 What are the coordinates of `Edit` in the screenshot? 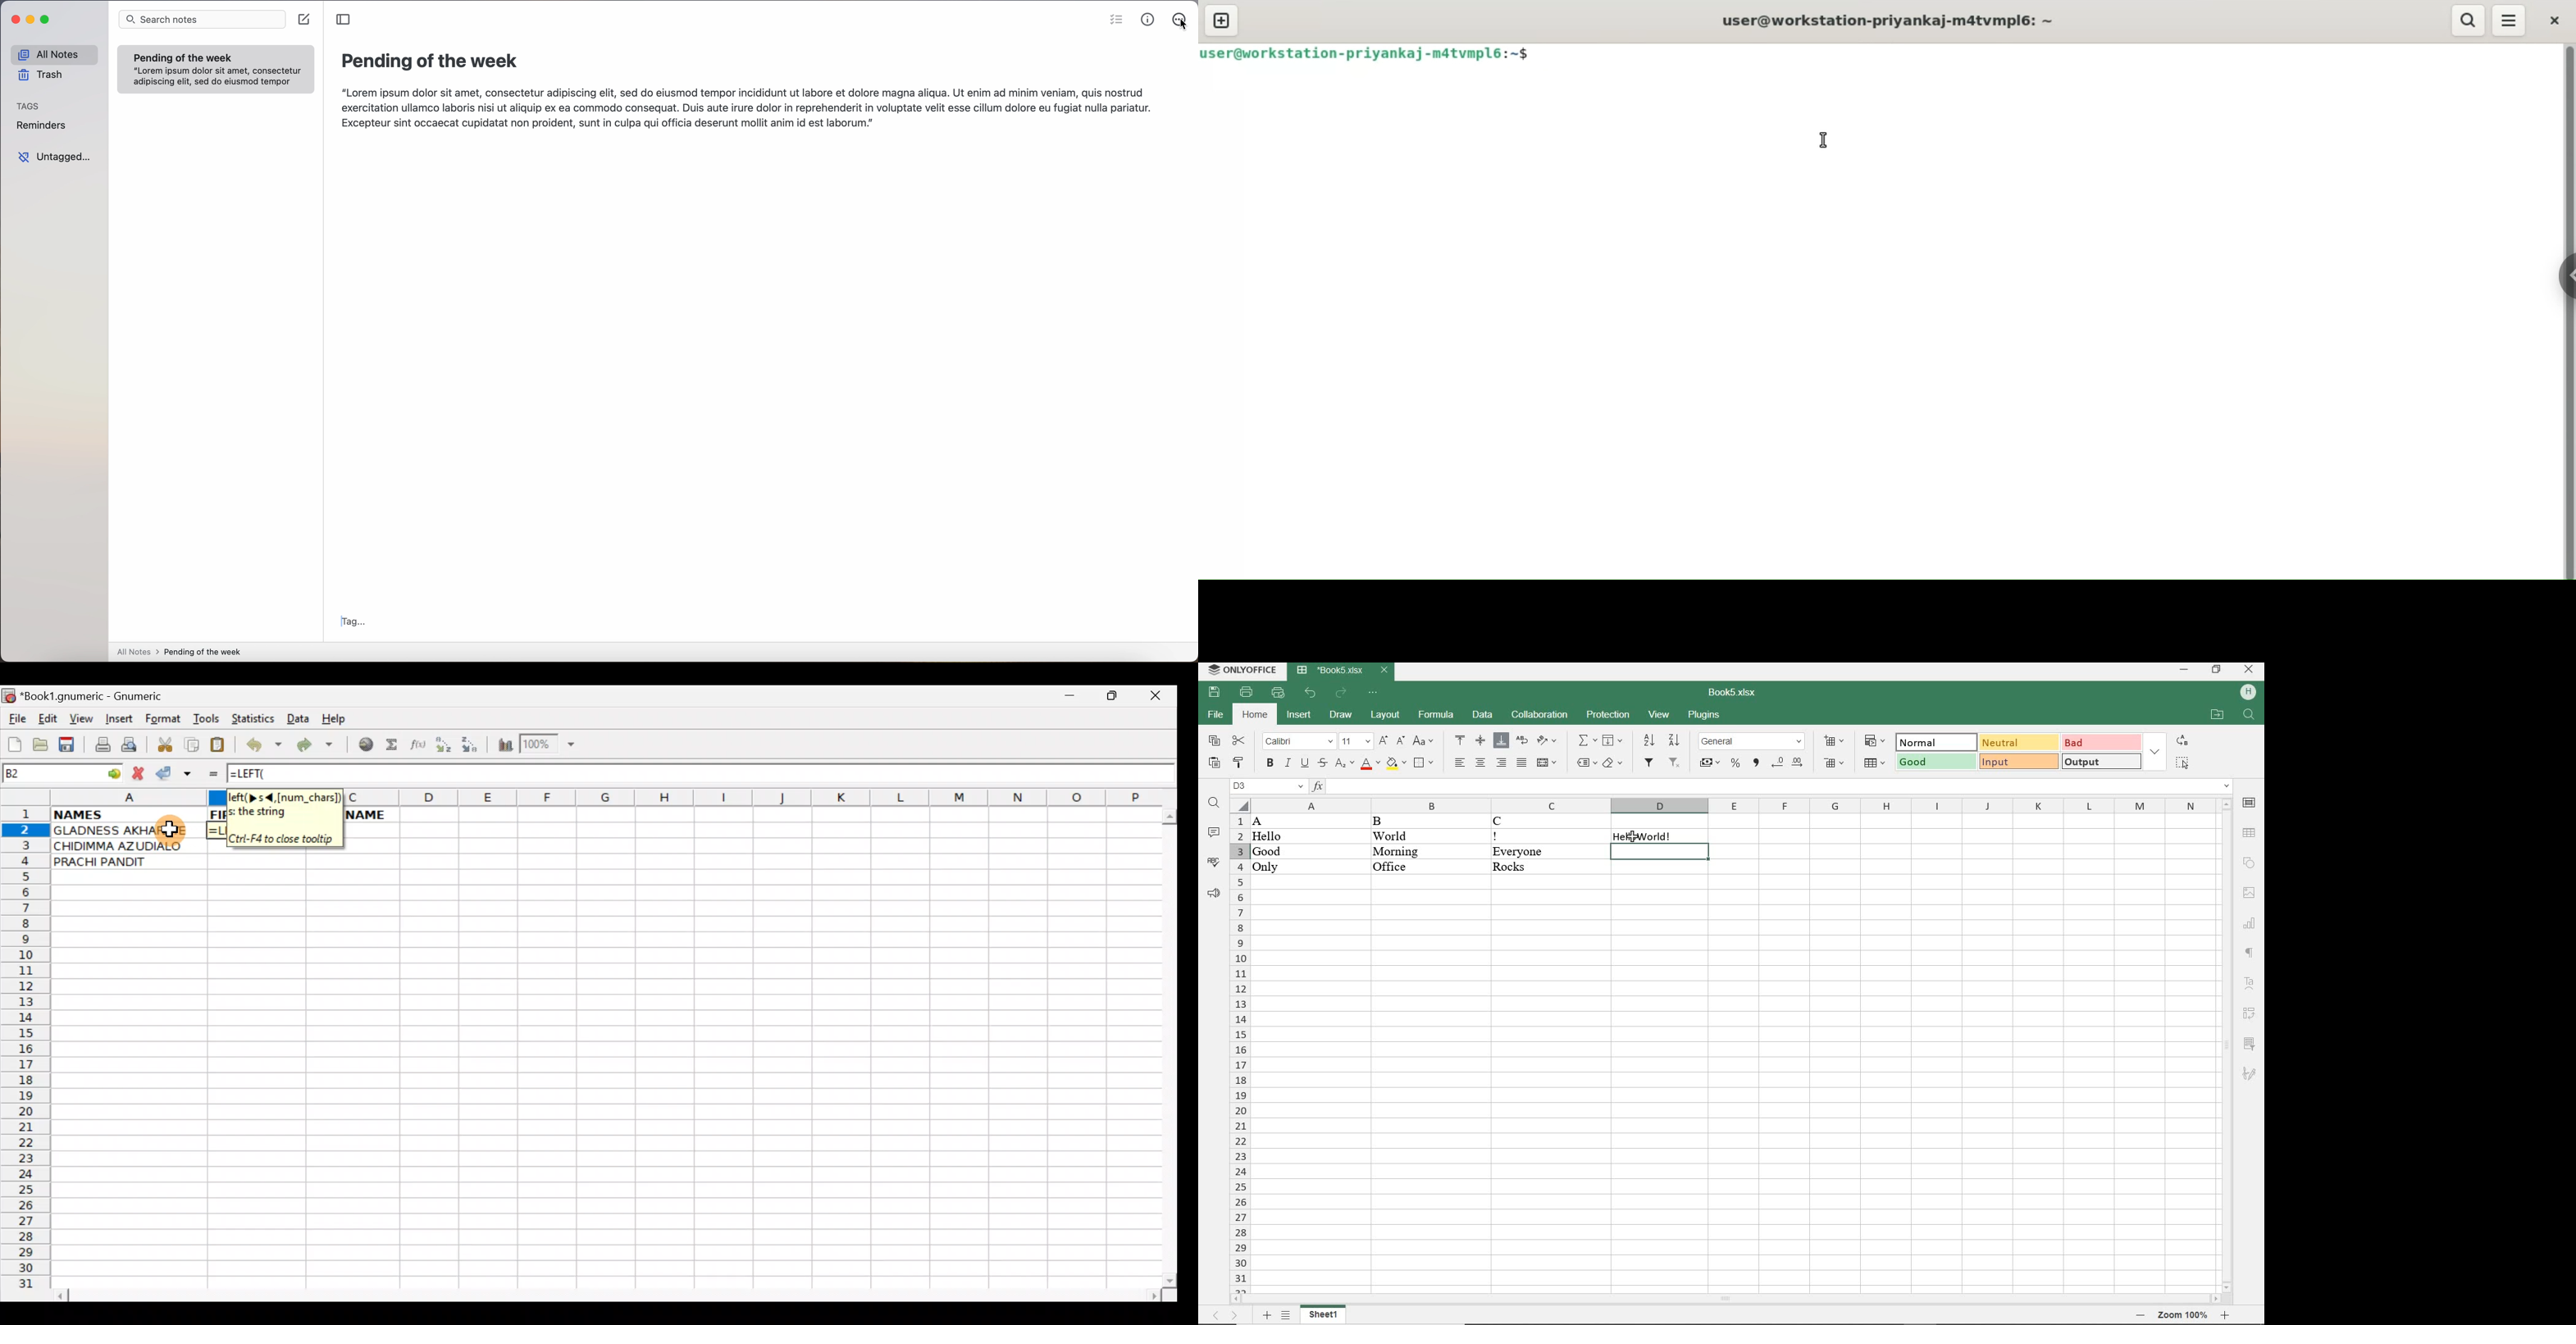 It's located at (47, 718).